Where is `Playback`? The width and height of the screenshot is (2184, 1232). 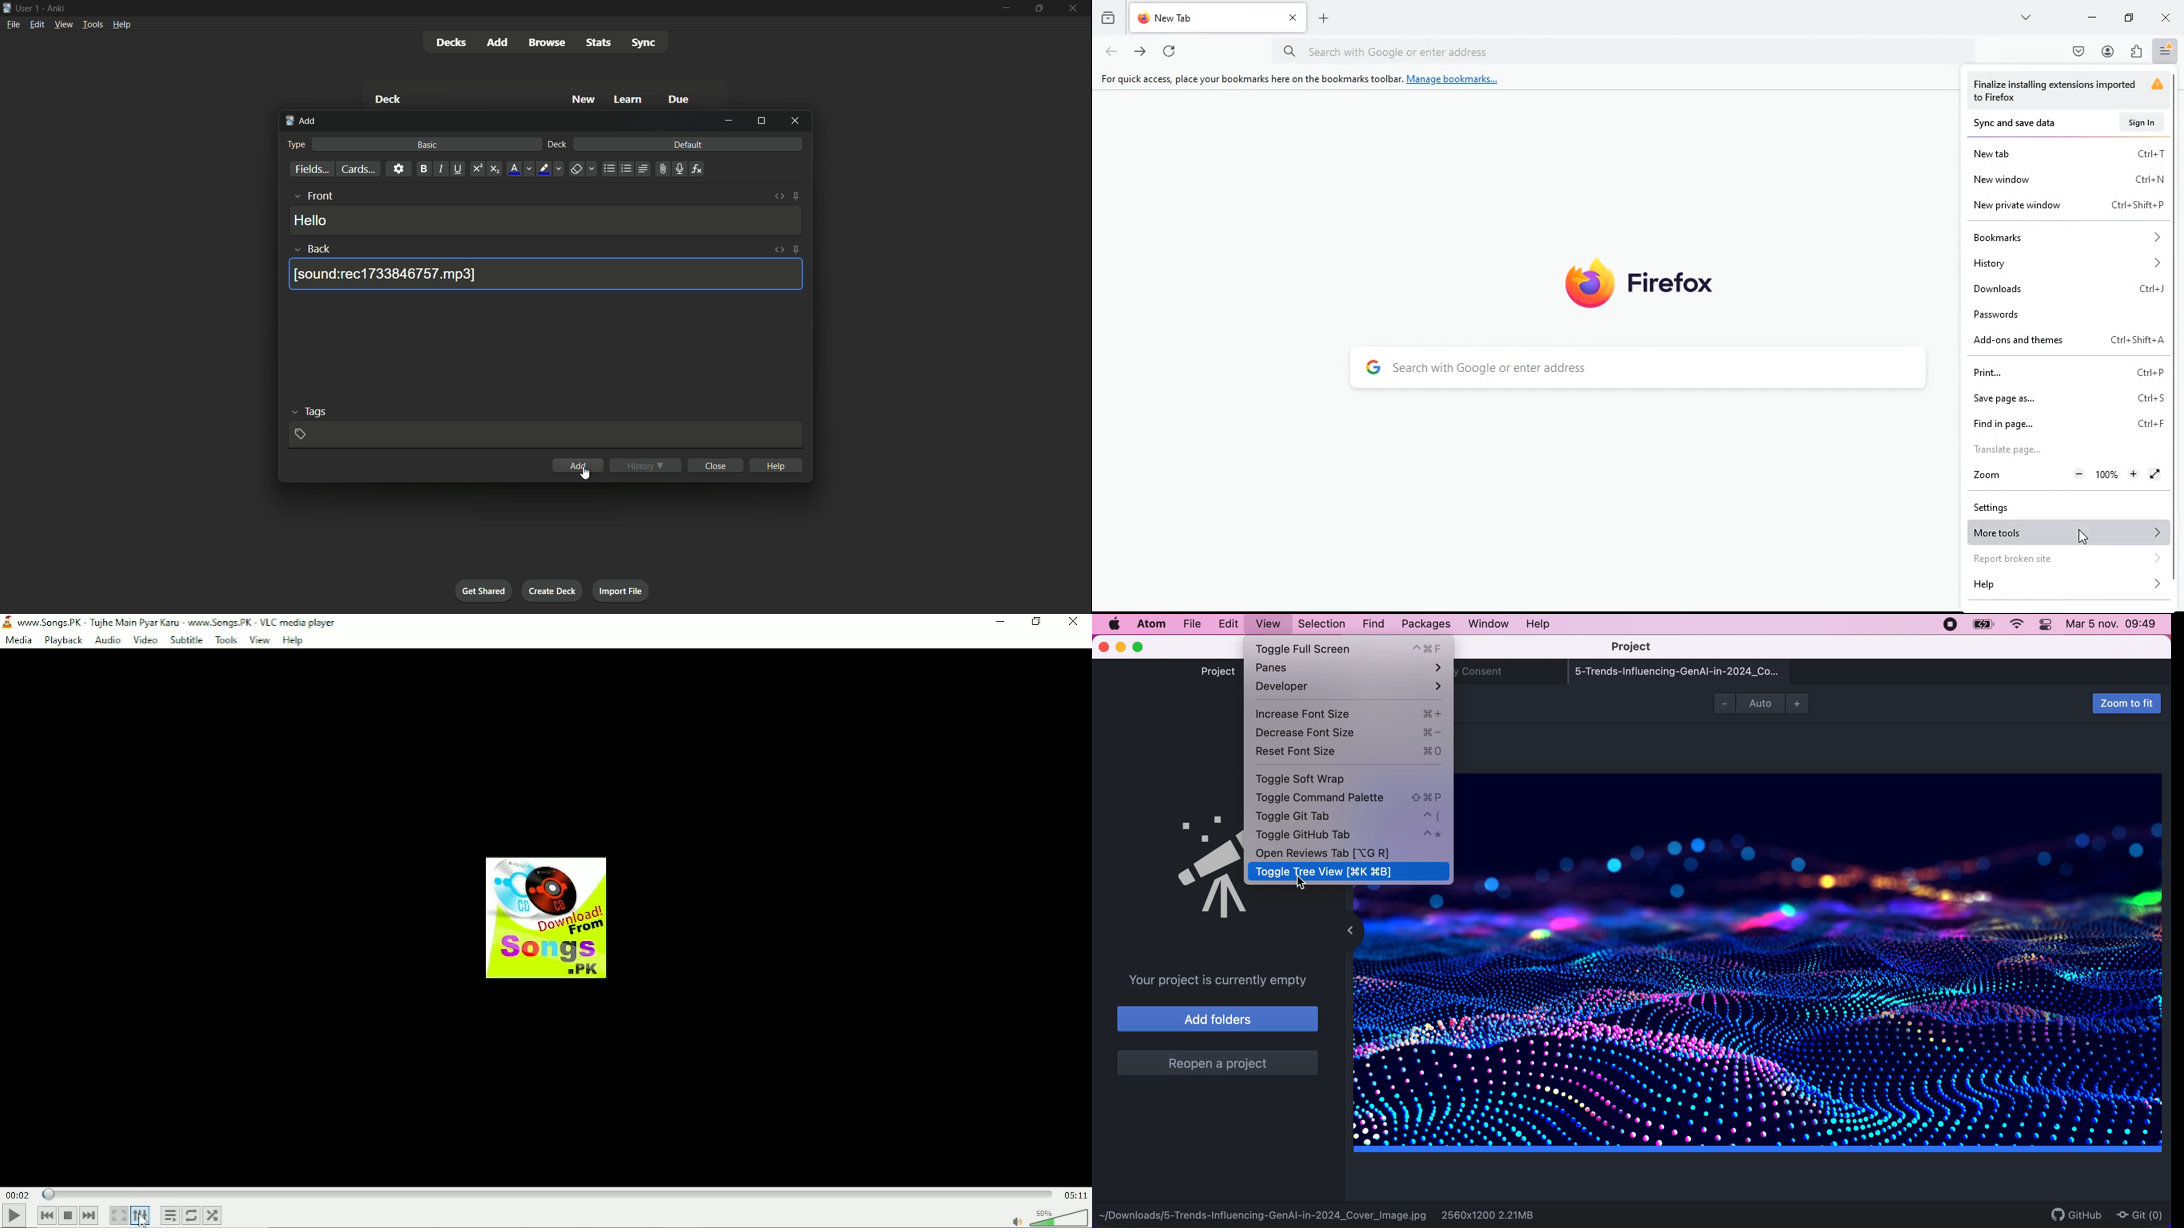
Playback is located at coordinates (63, 640).